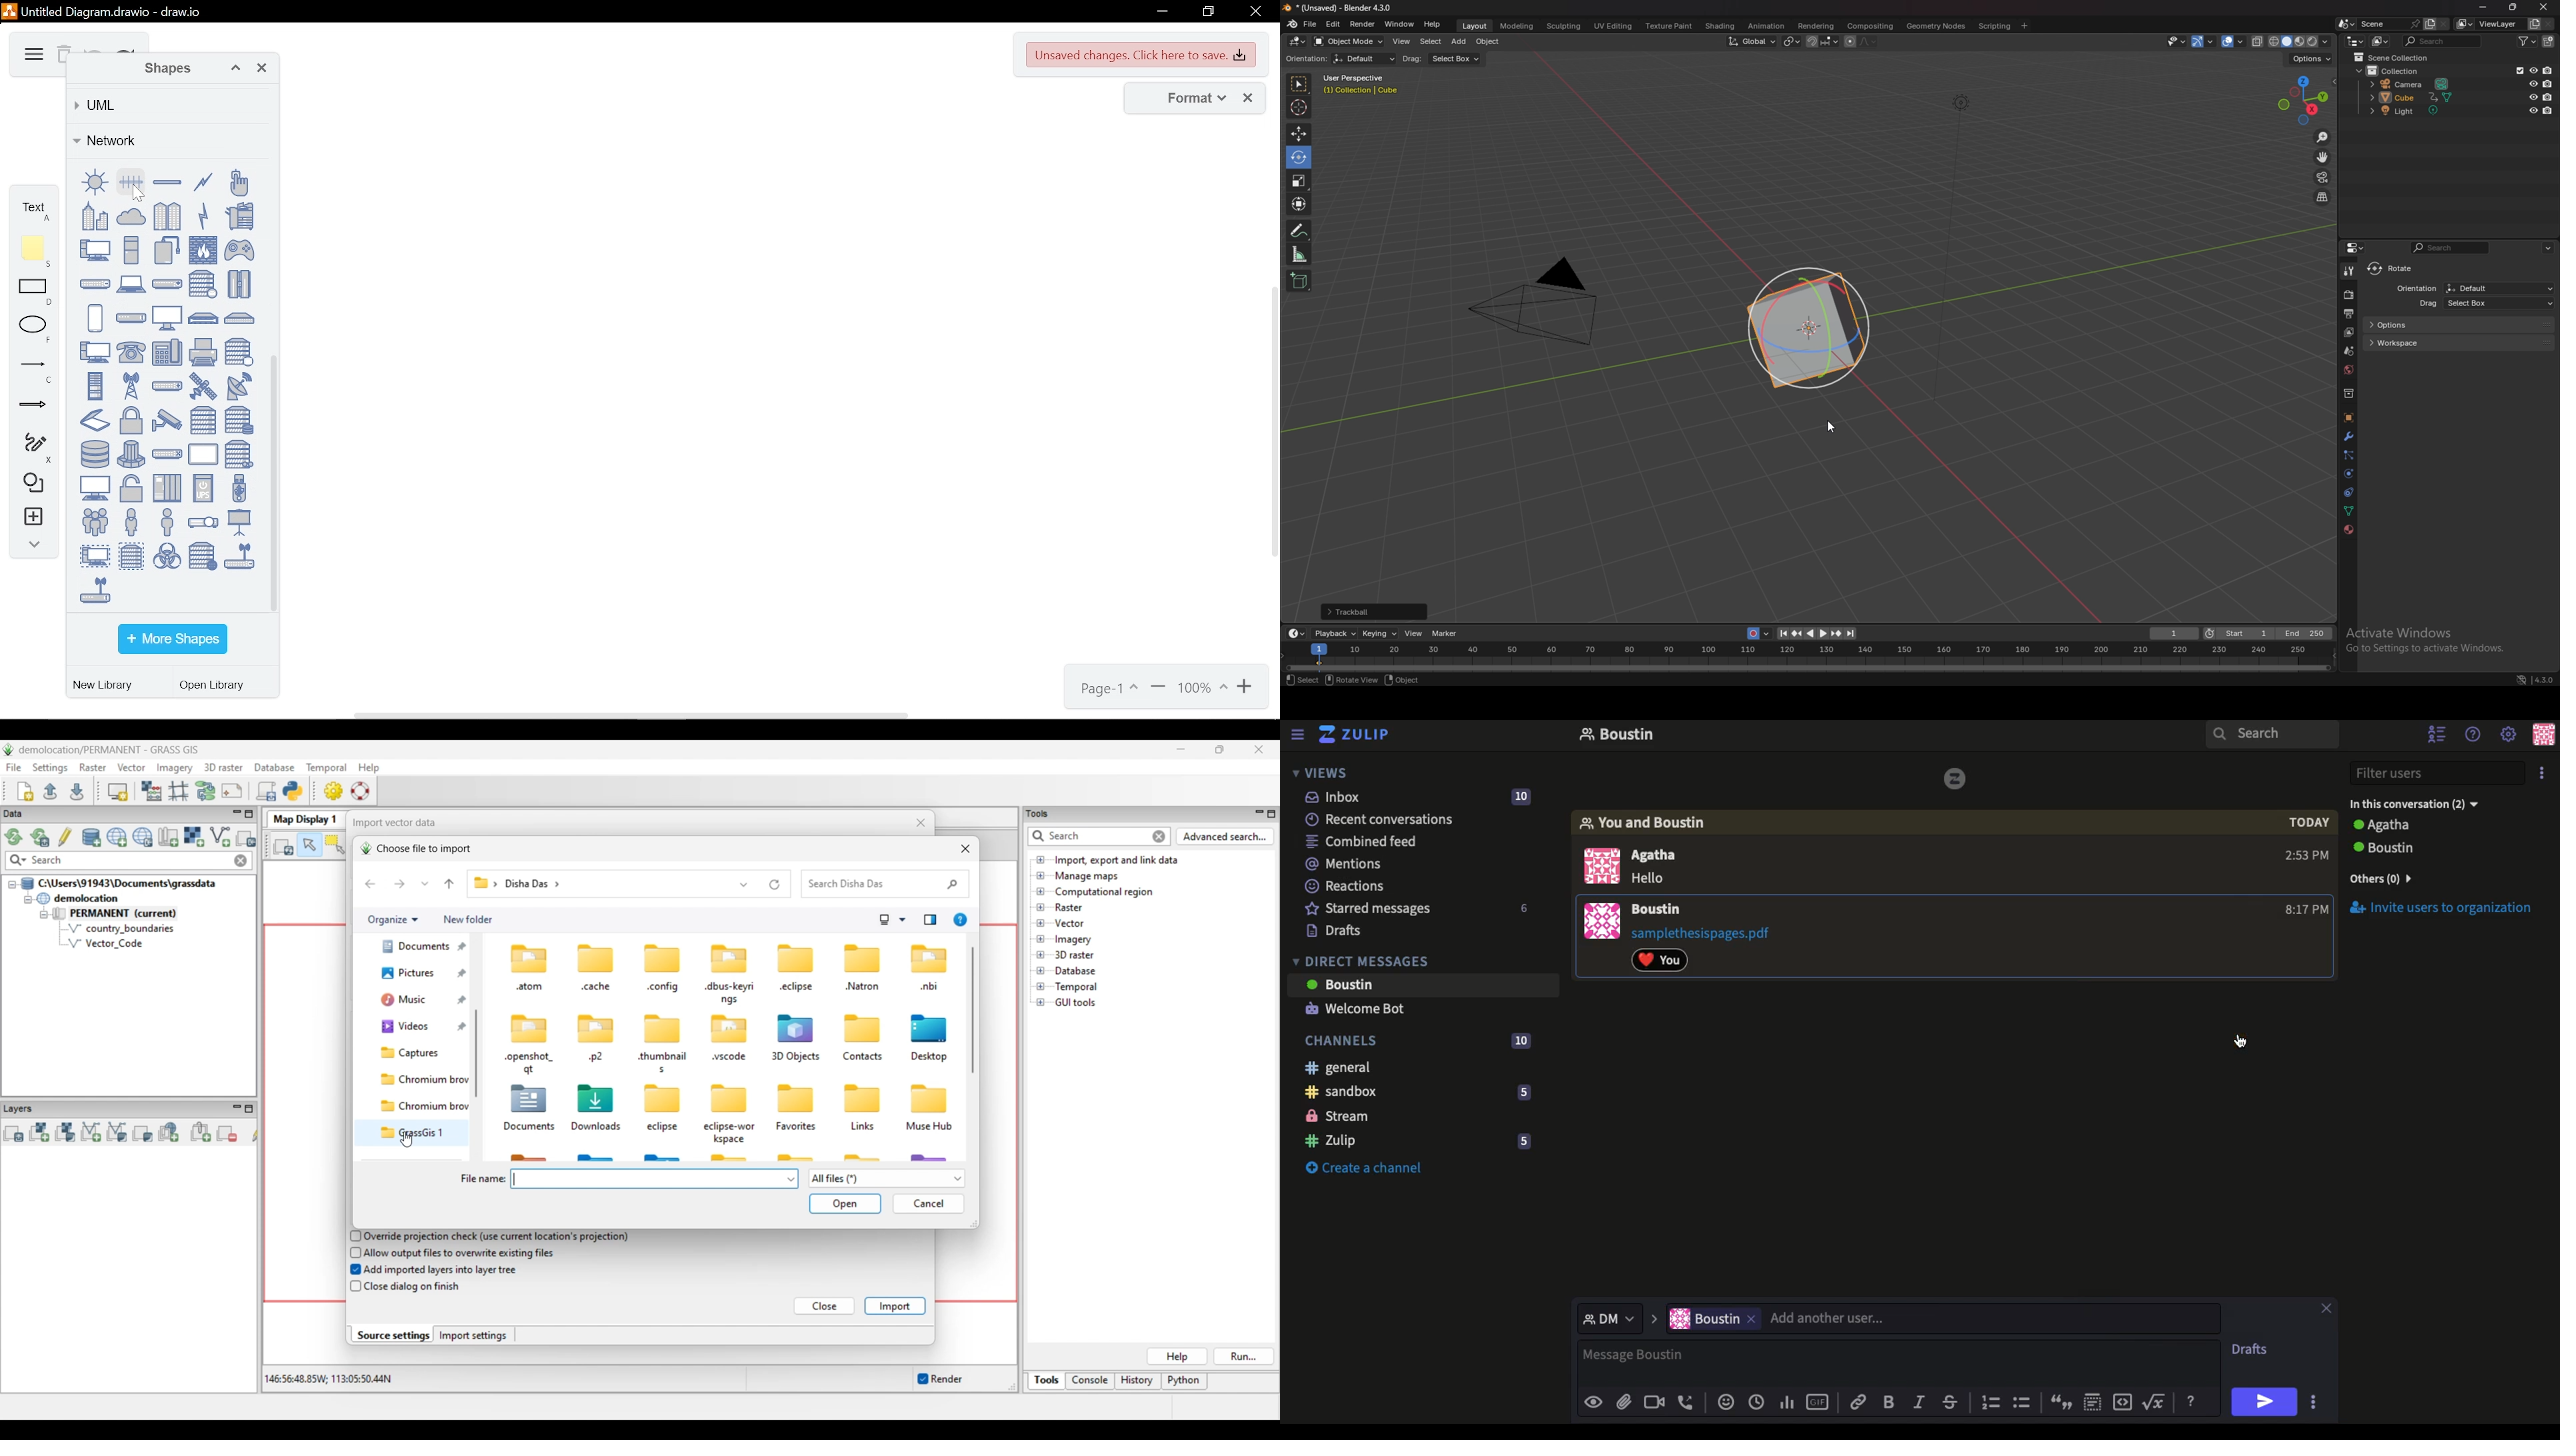  What do you see at coordinates (2119, 1401) in the screenshot?
I see `Embed` at bounding box center [2119, 1401].